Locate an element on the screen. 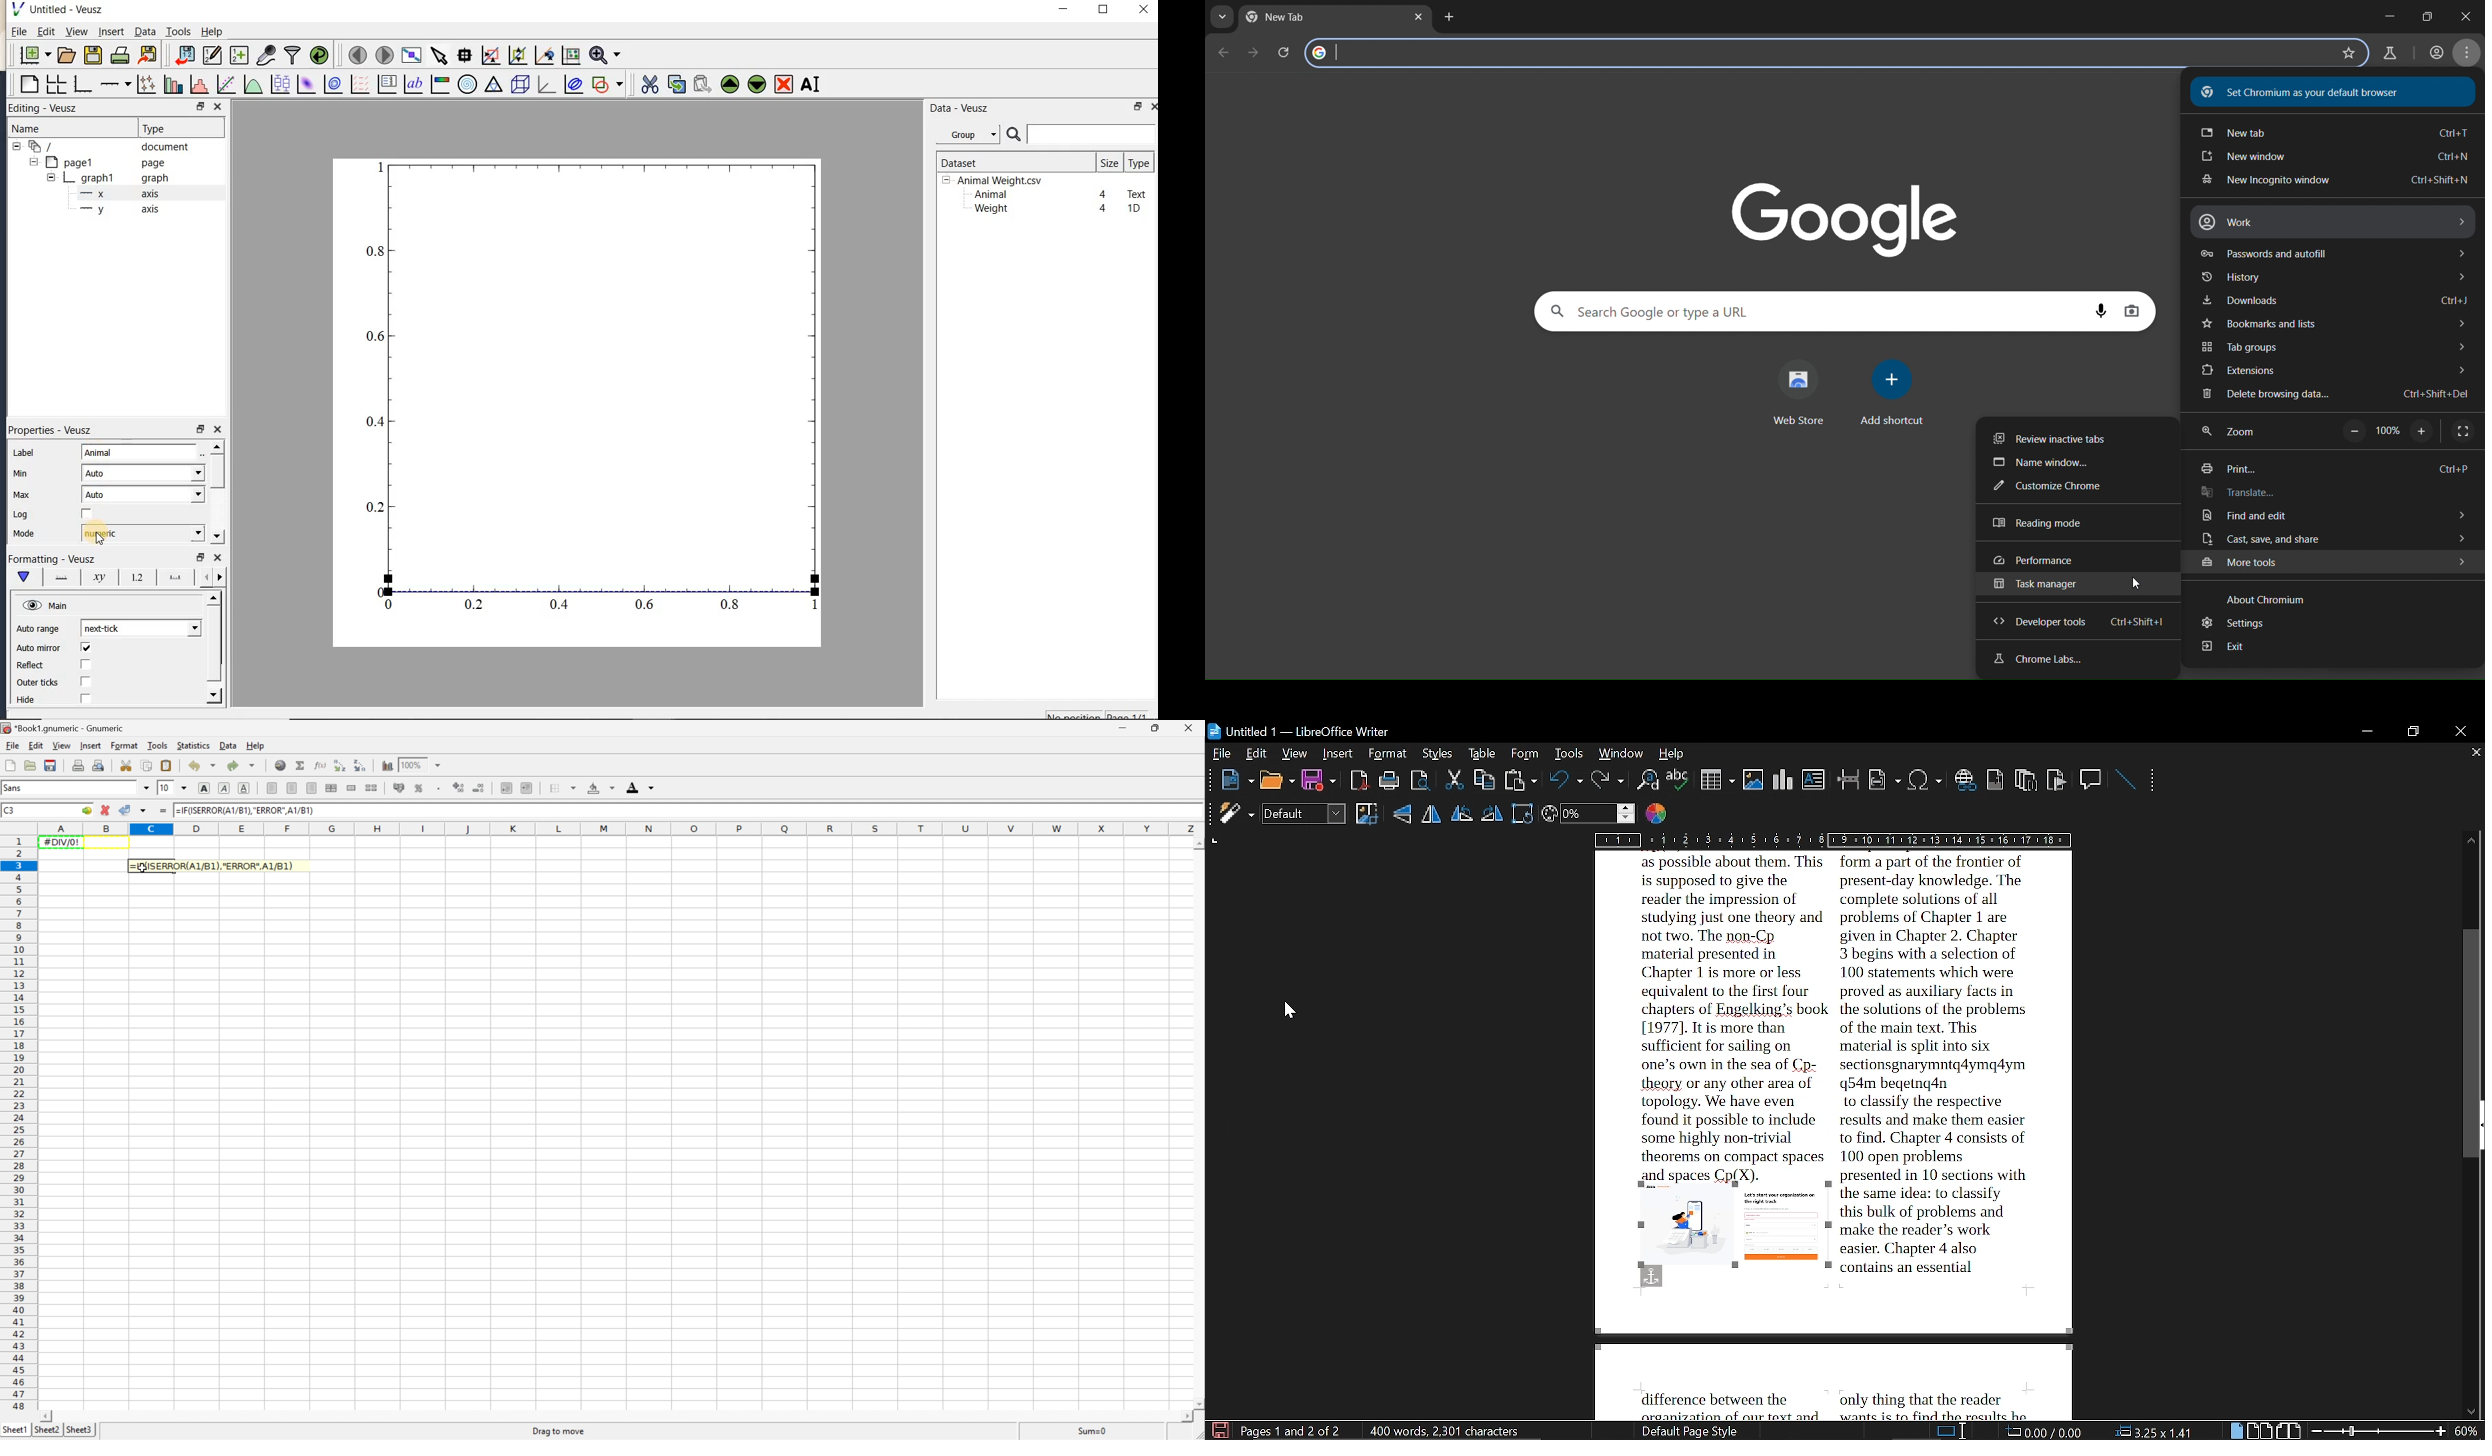  Data is located at coordinates (229, 746).